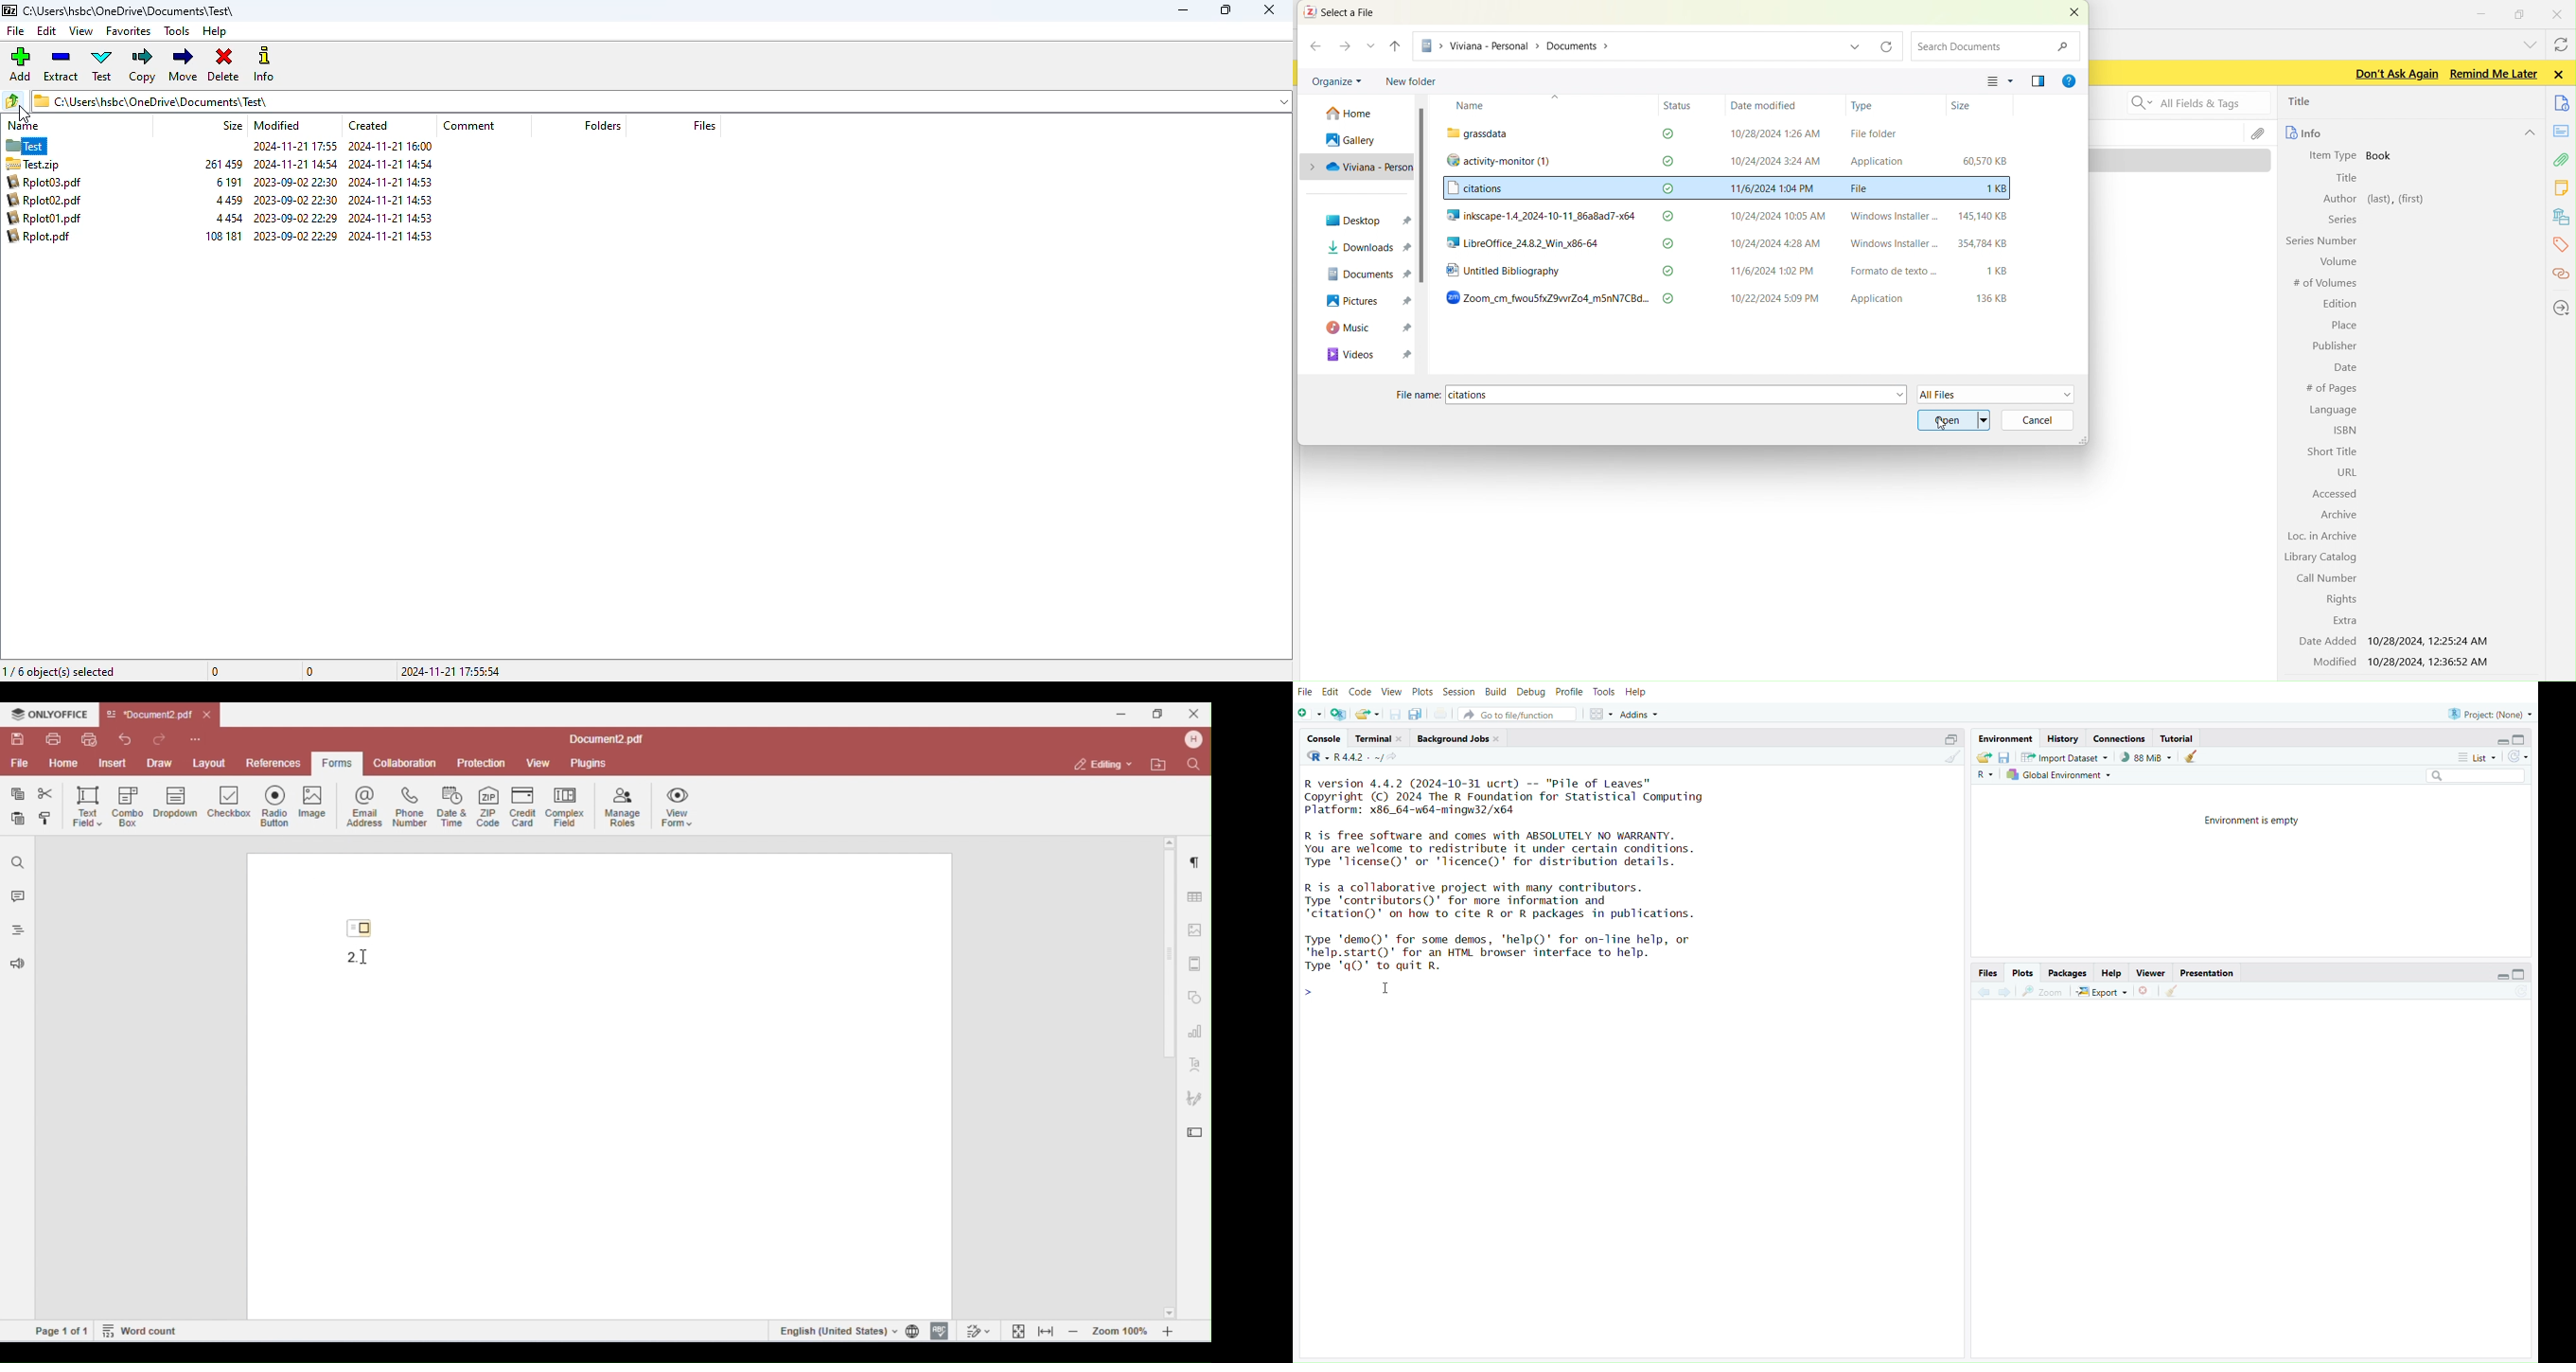 Image resolution: width=2576 pixels, height=1372 pixels. I want to click on go to file/function, so click(1518, 715).